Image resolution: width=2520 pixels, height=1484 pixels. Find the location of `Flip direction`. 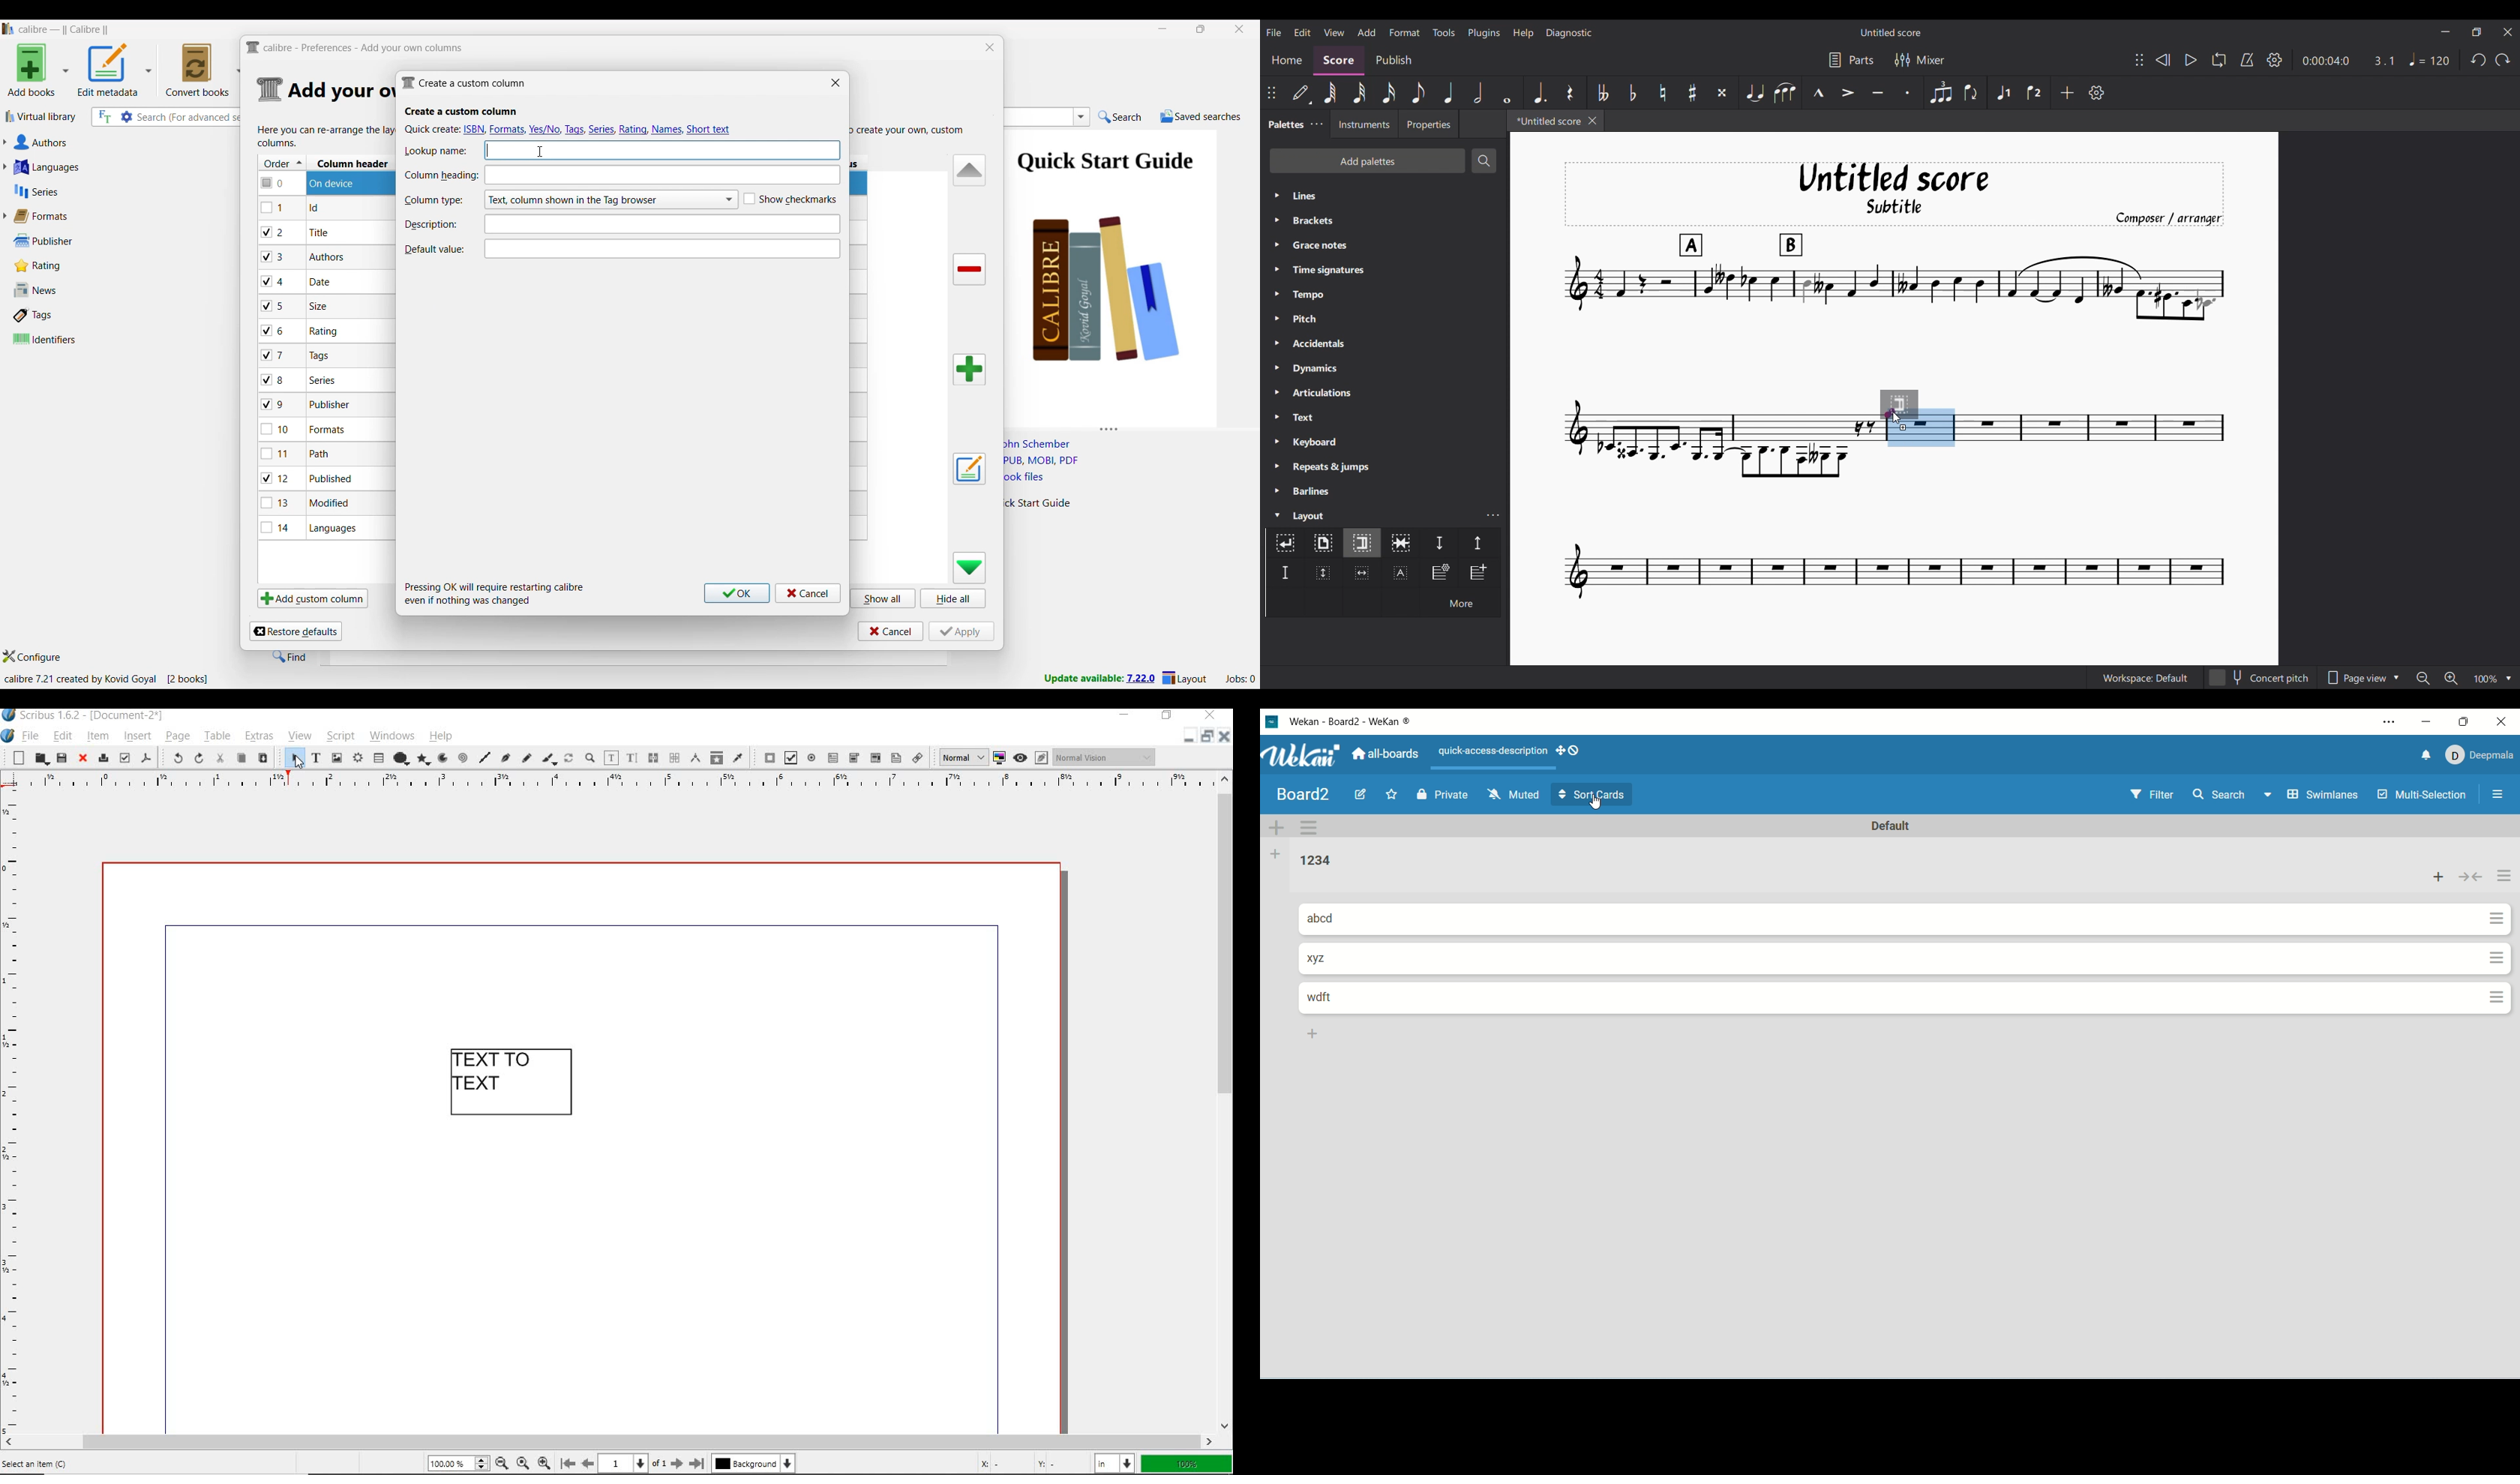

Flip direction is located at coordinates (1971, 92).